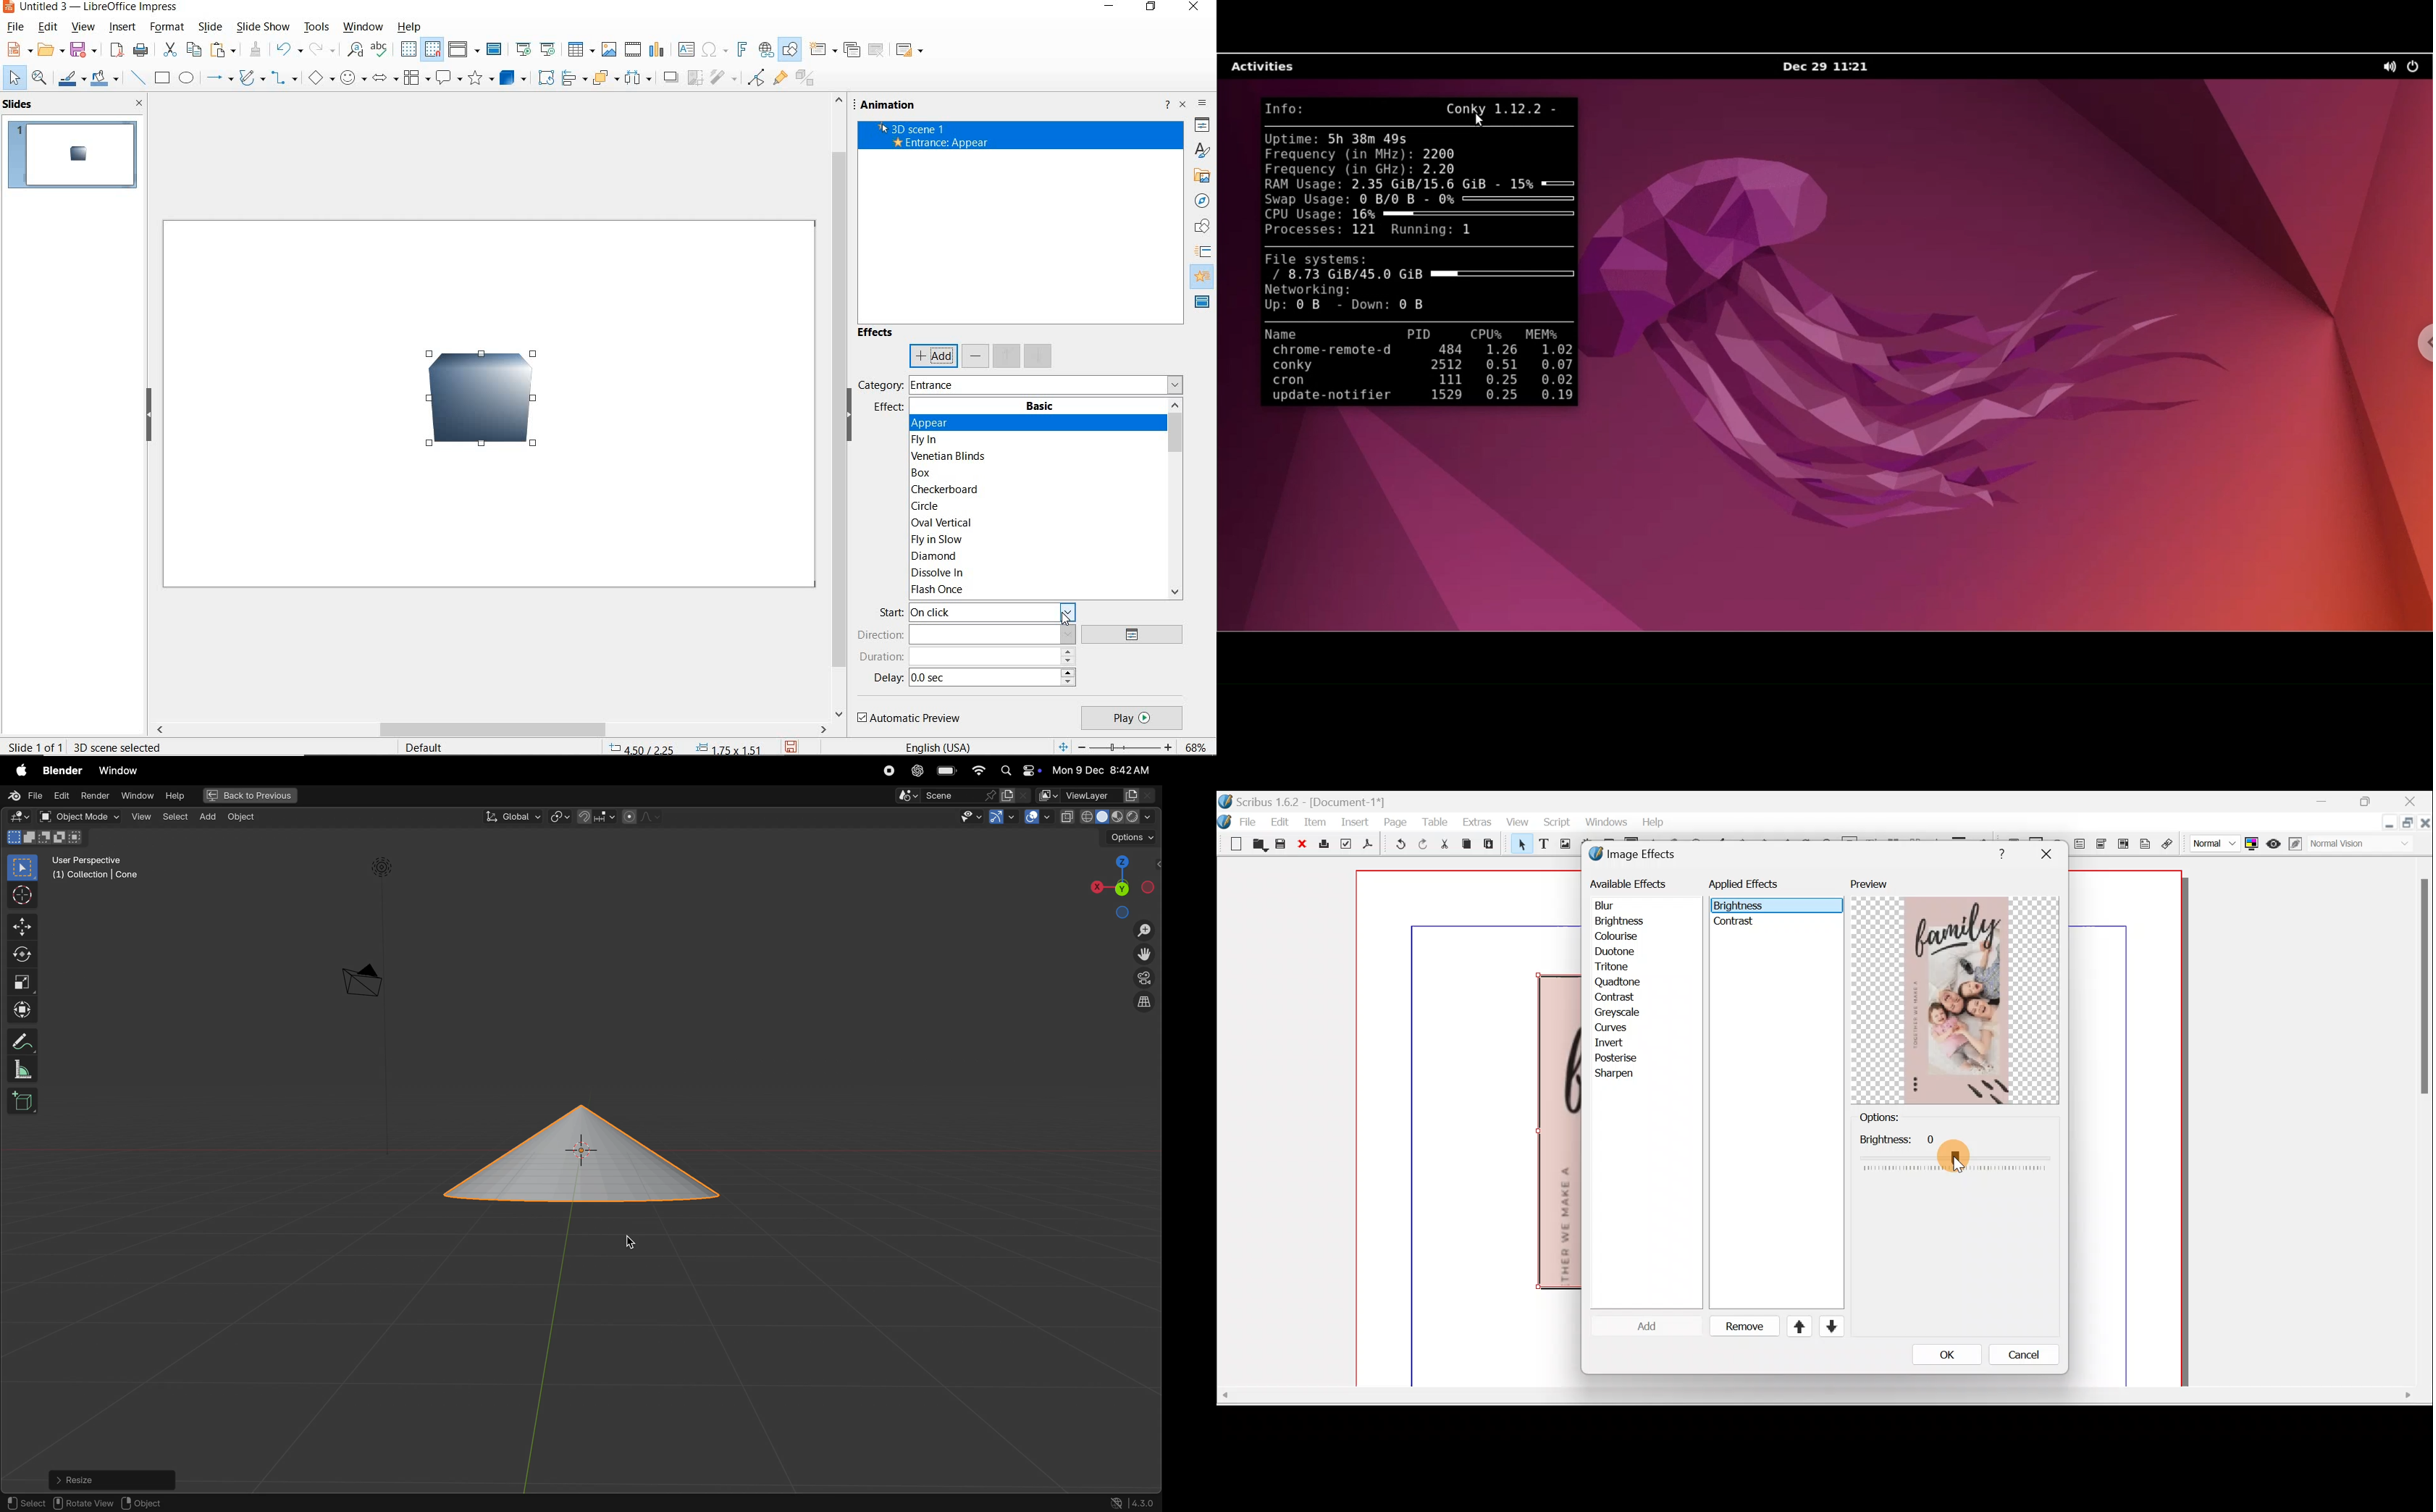 Image resolution: width=2436 pixels, height=1512 pixels. Describe the element at coordinates (1623, 936) in the screenshot. I see `Colourise` at that location.